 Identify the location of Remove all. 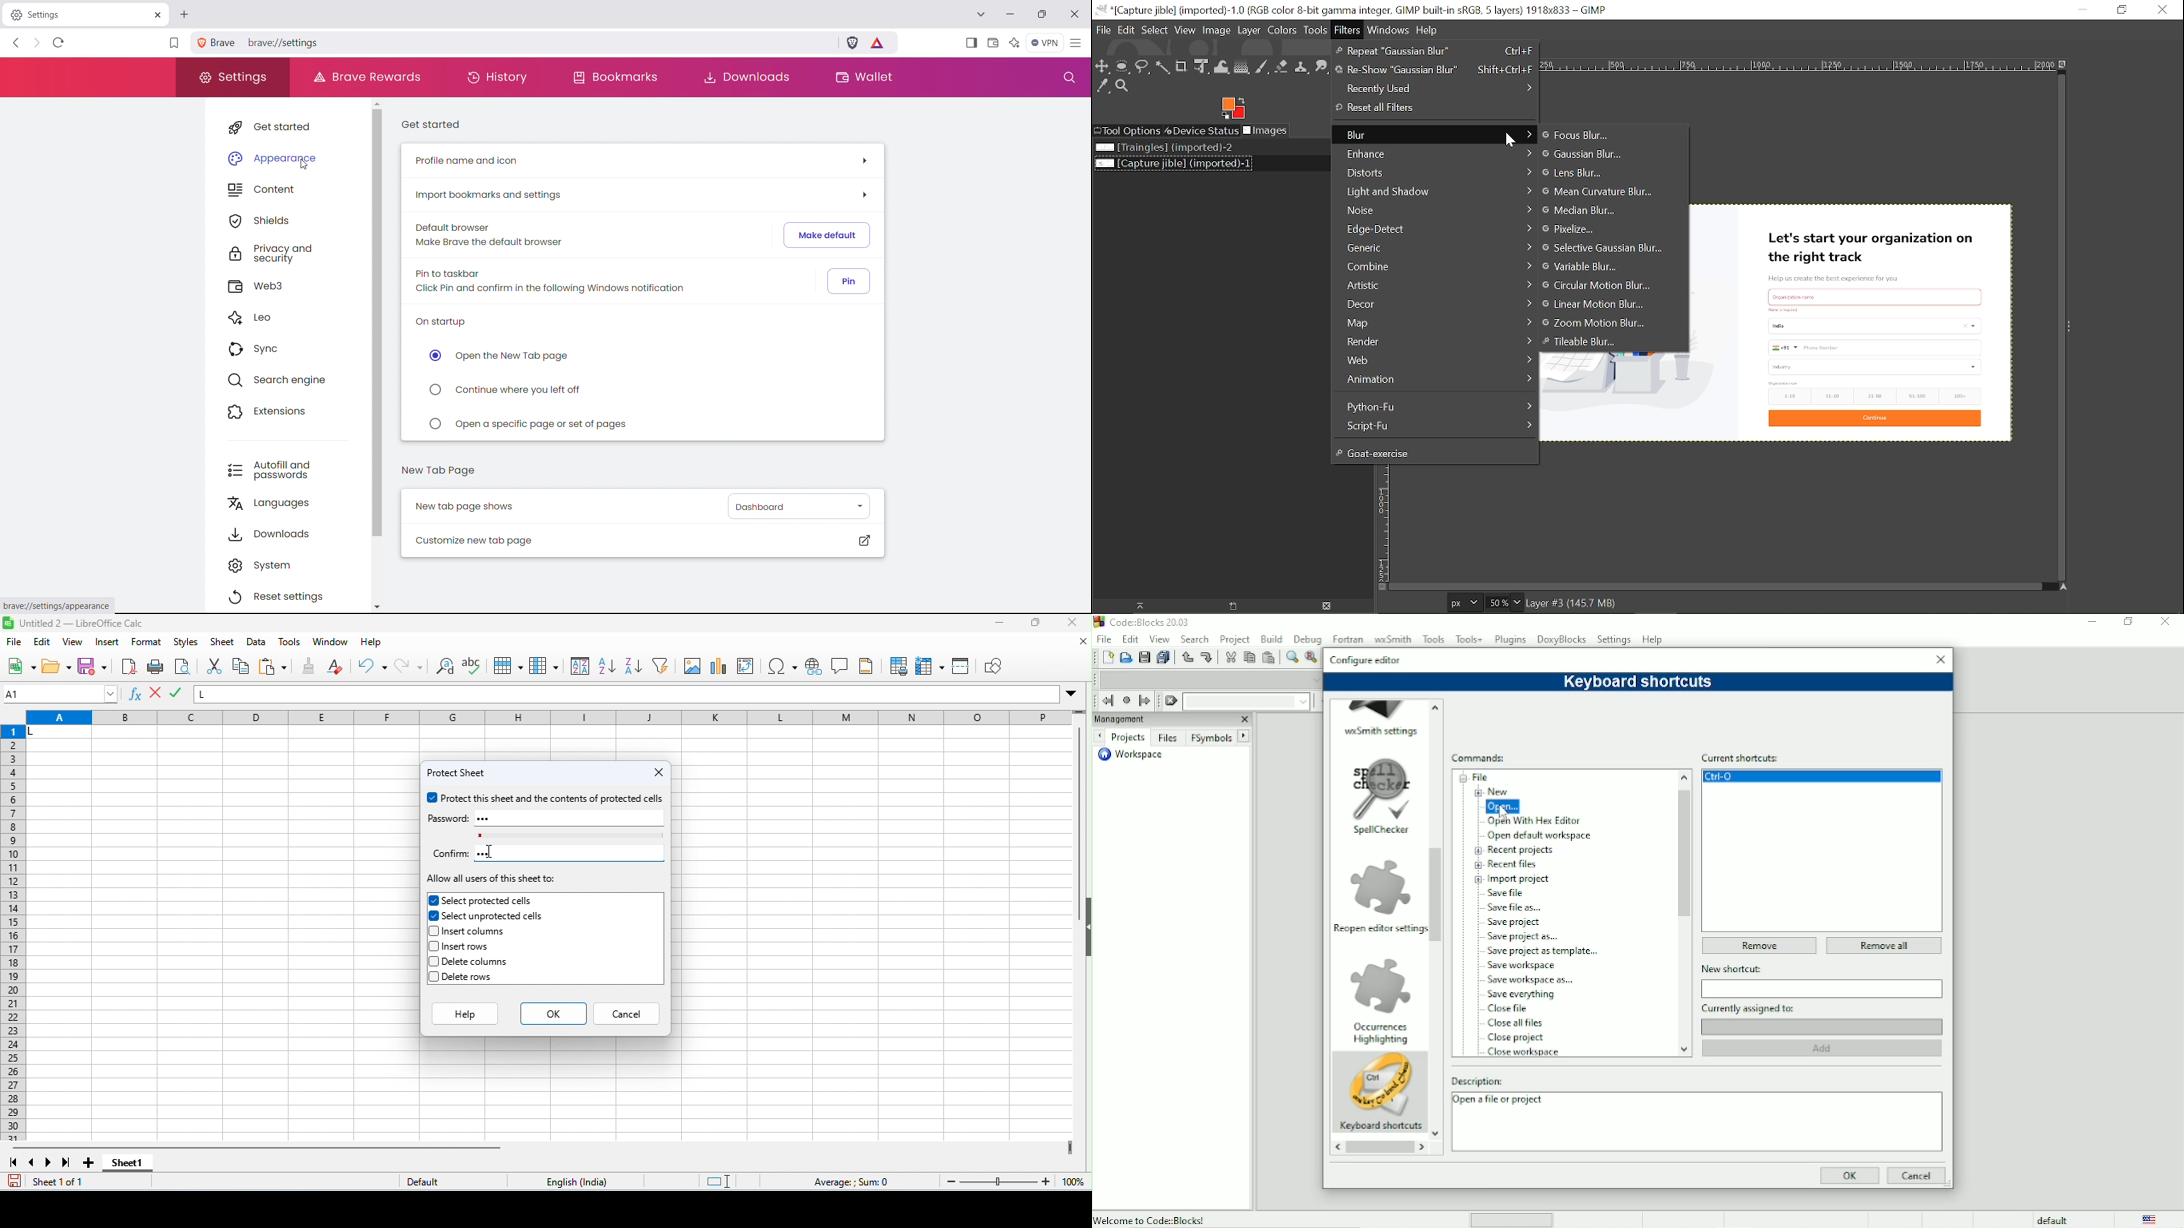
(1884, 945).